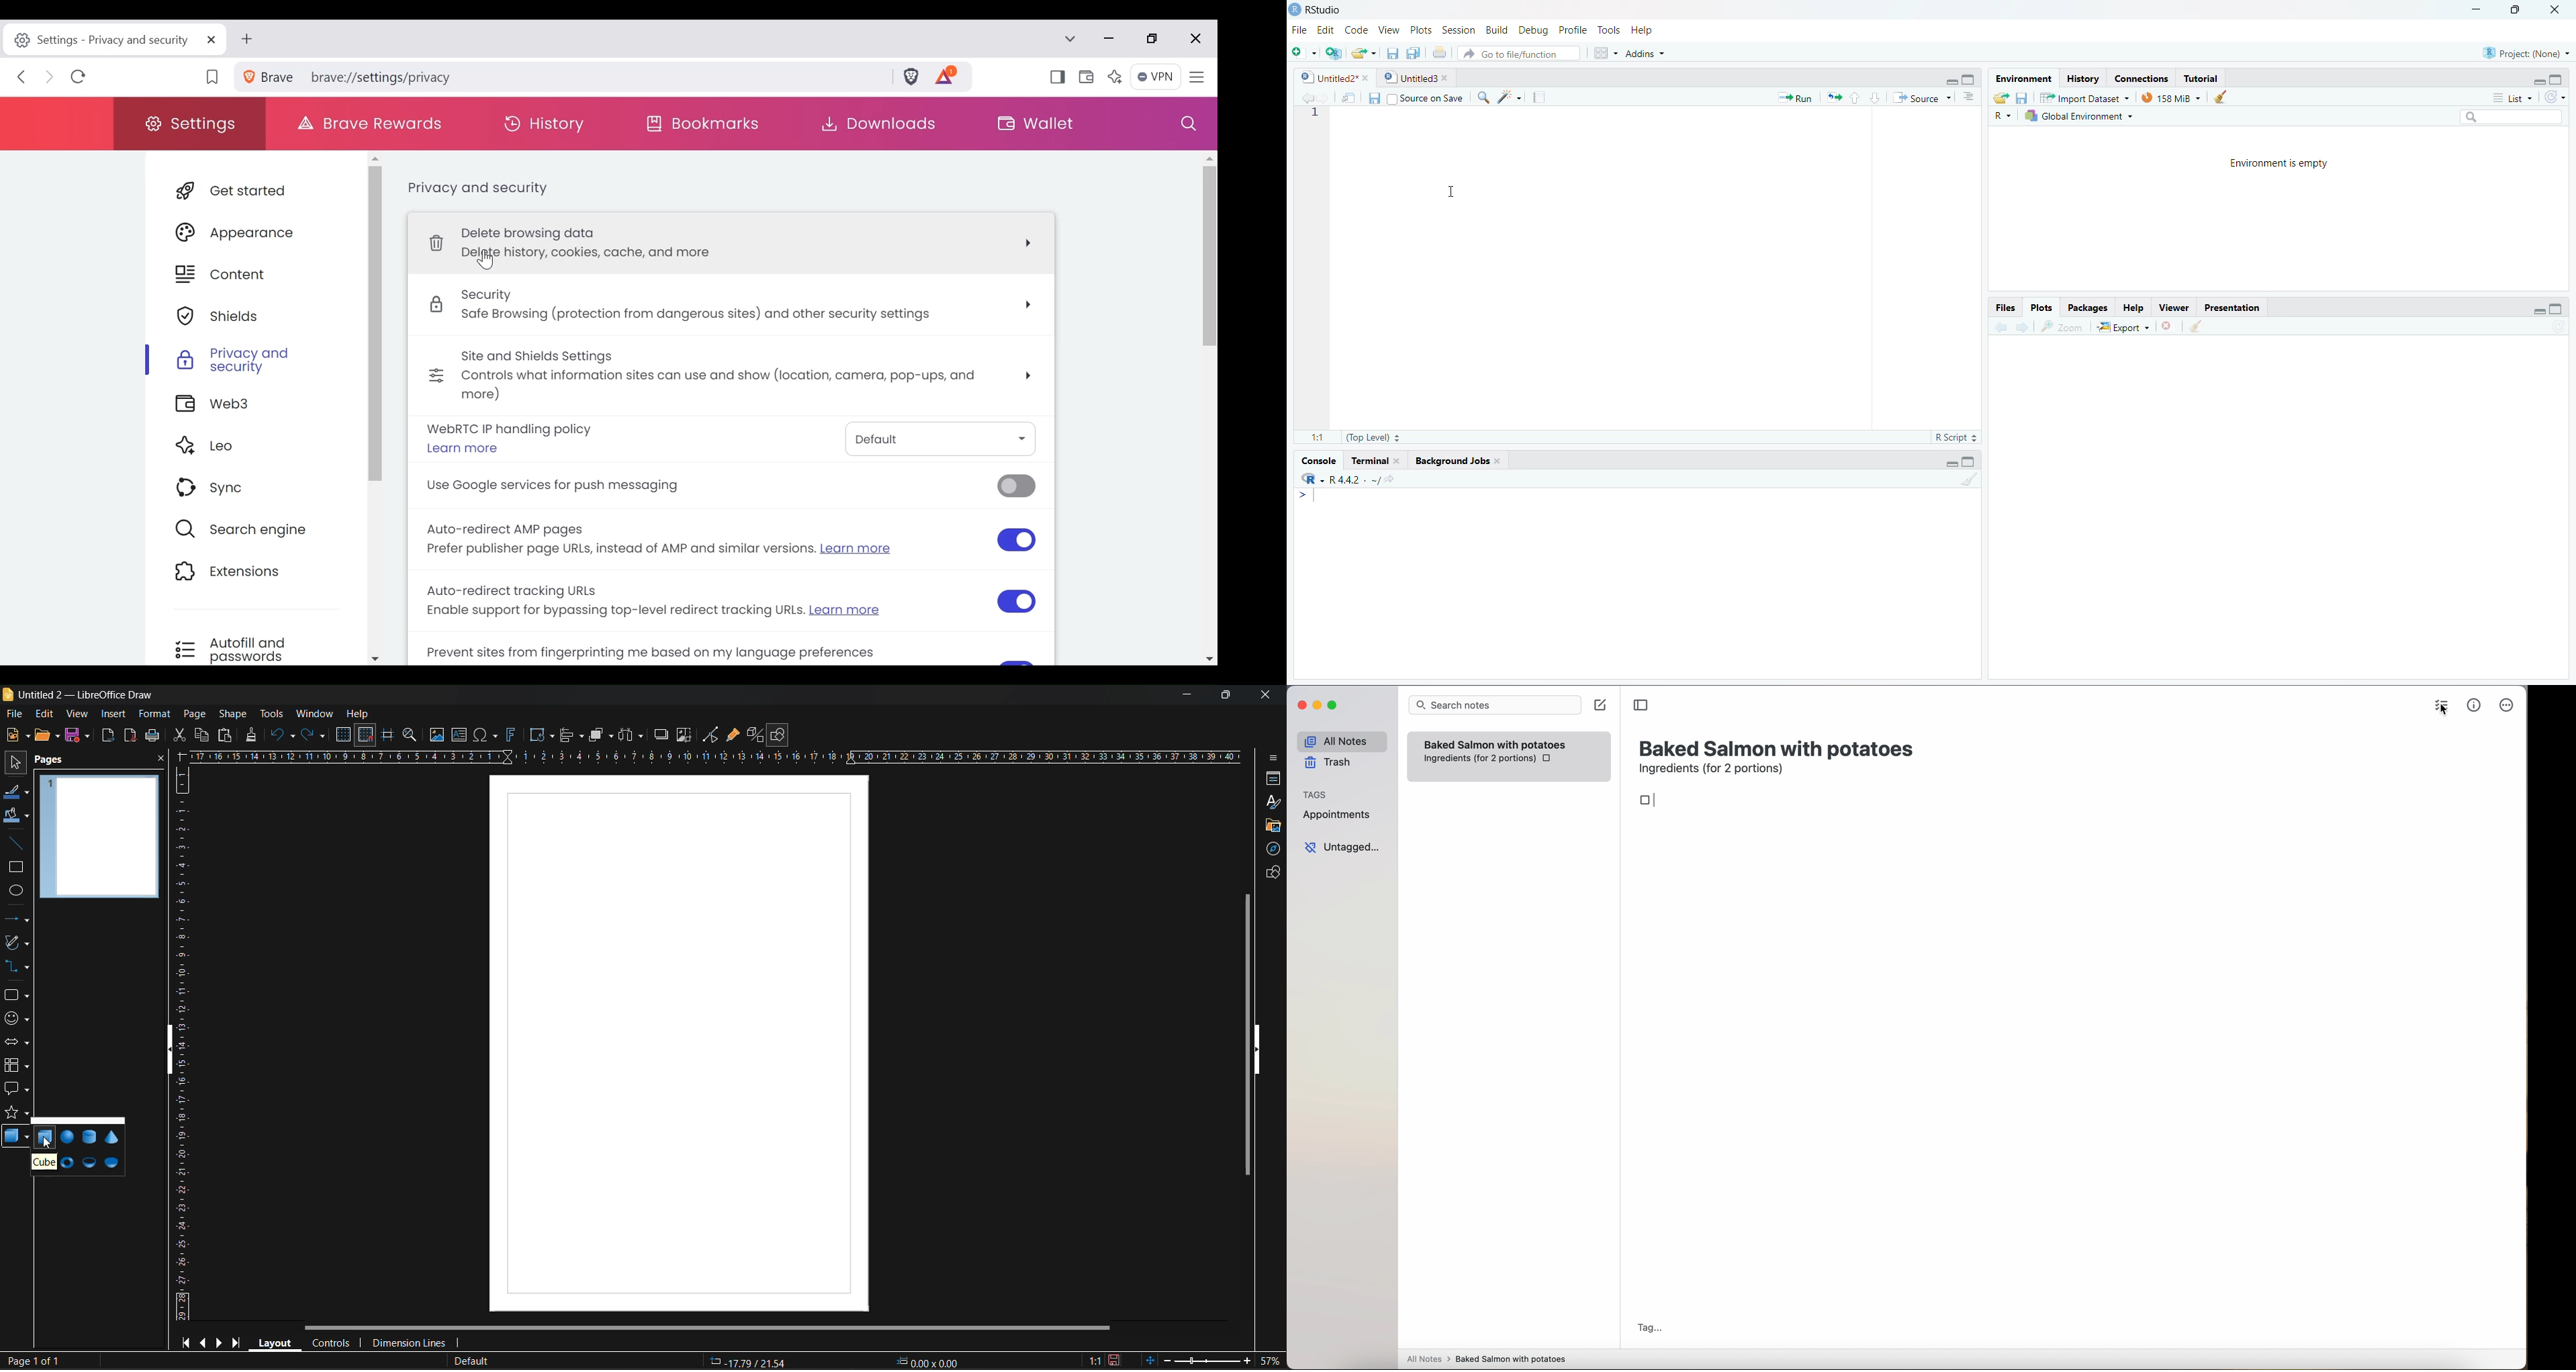 This screenshot has height=1372, width=2576. I want to click on Enable/Disable sites from fingerprinting me based on language preferences, so click(686, 651).